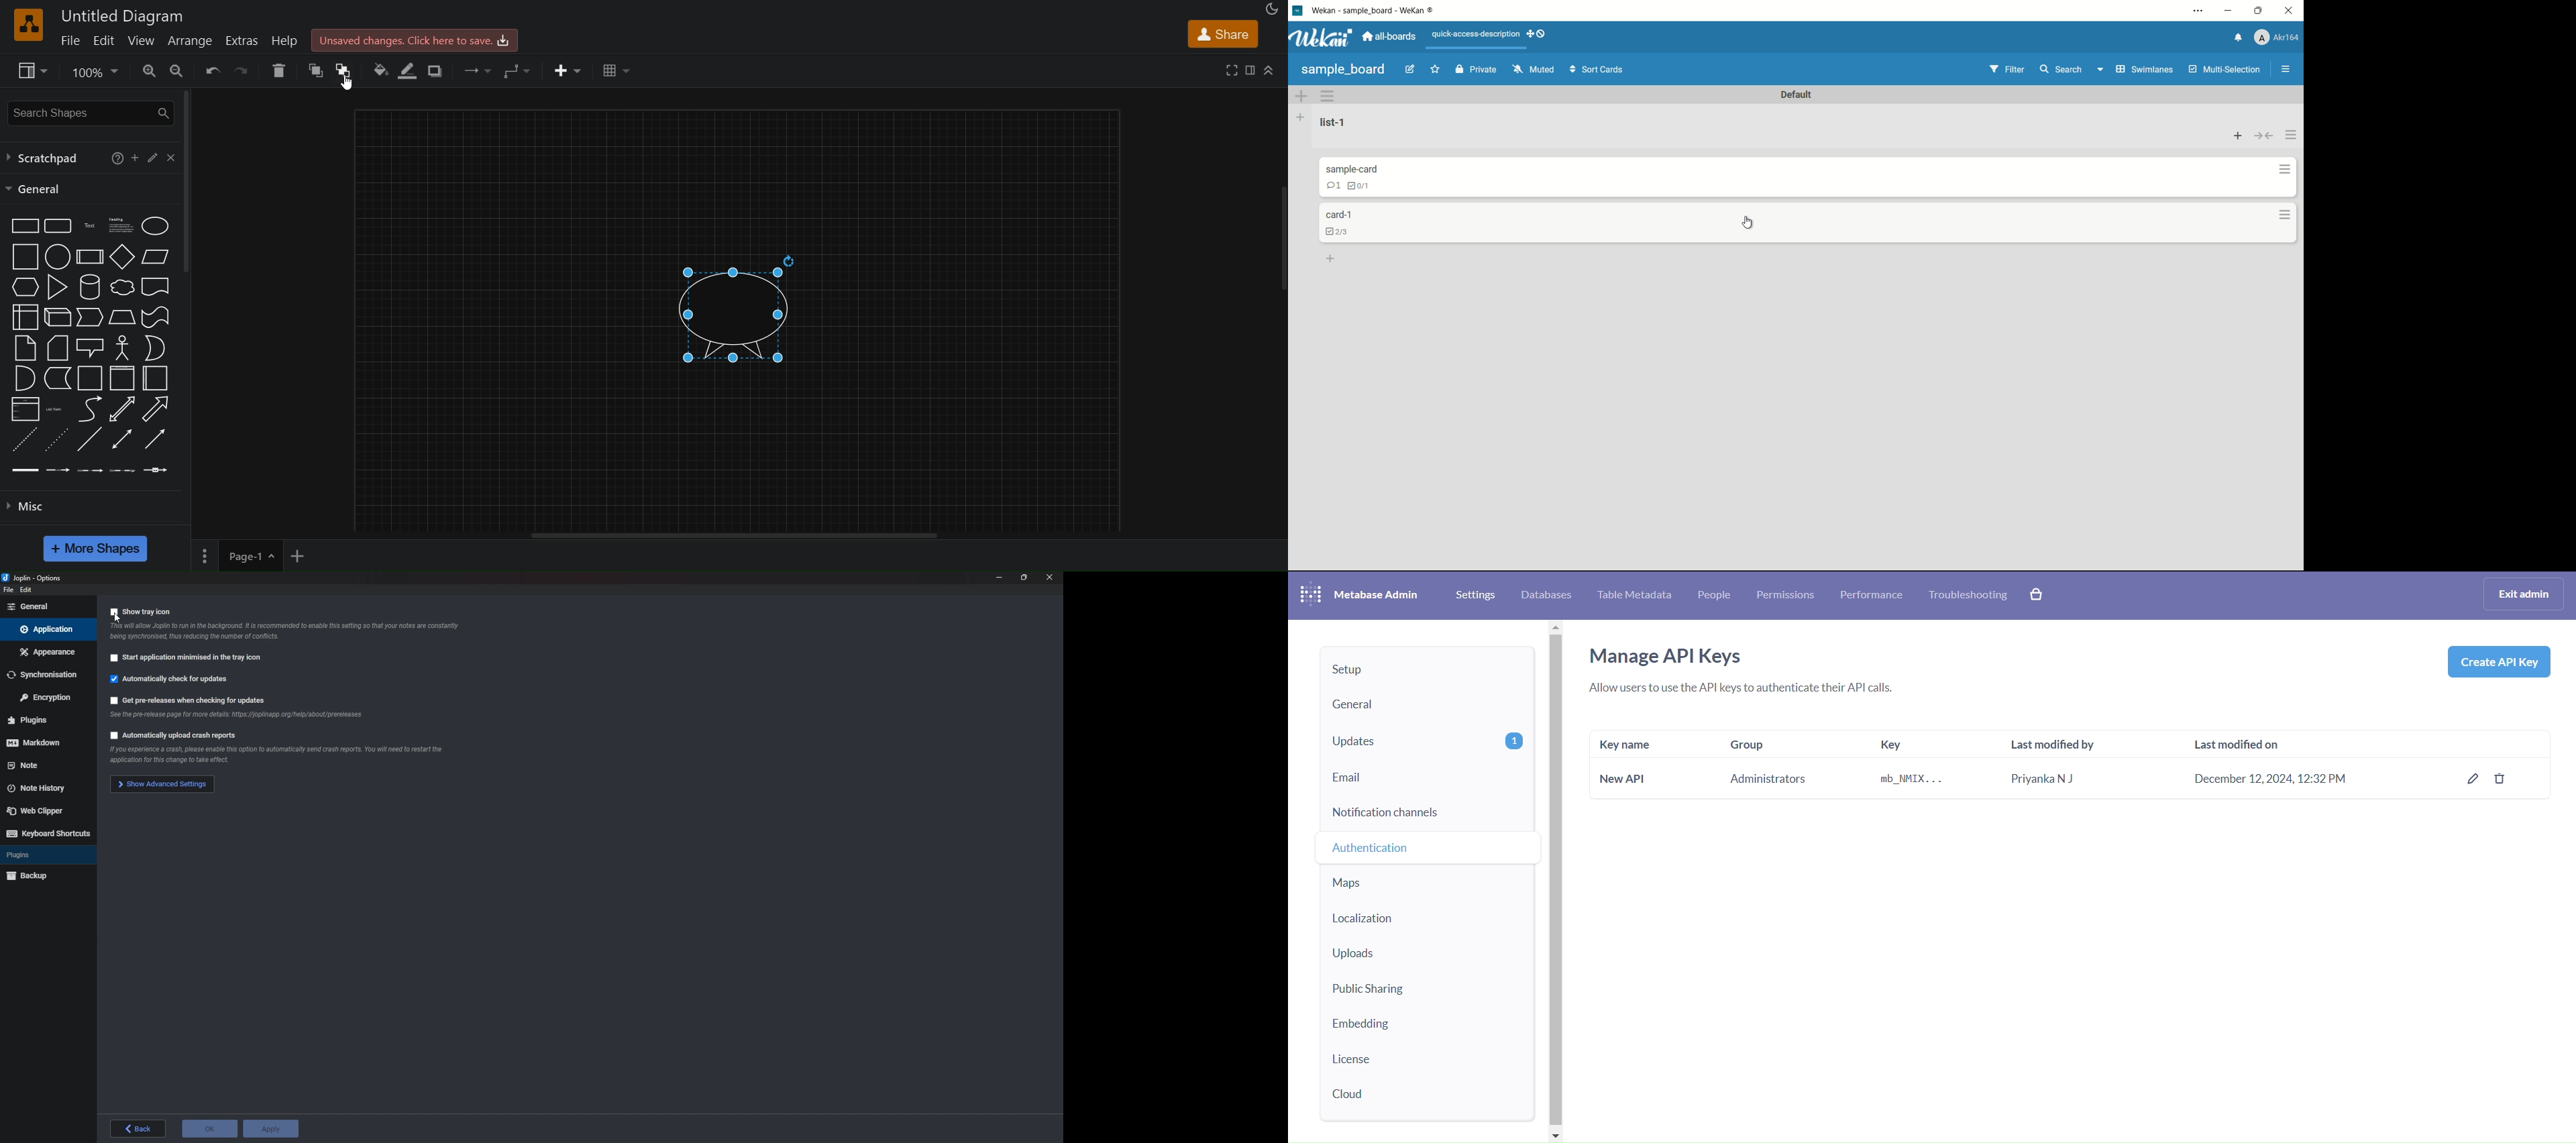 Image resolution: width=2576 pixels, height=1148 pixels. Describe the element at coordinates (95, 71) in the screenshot. I see `zoom` at that location.